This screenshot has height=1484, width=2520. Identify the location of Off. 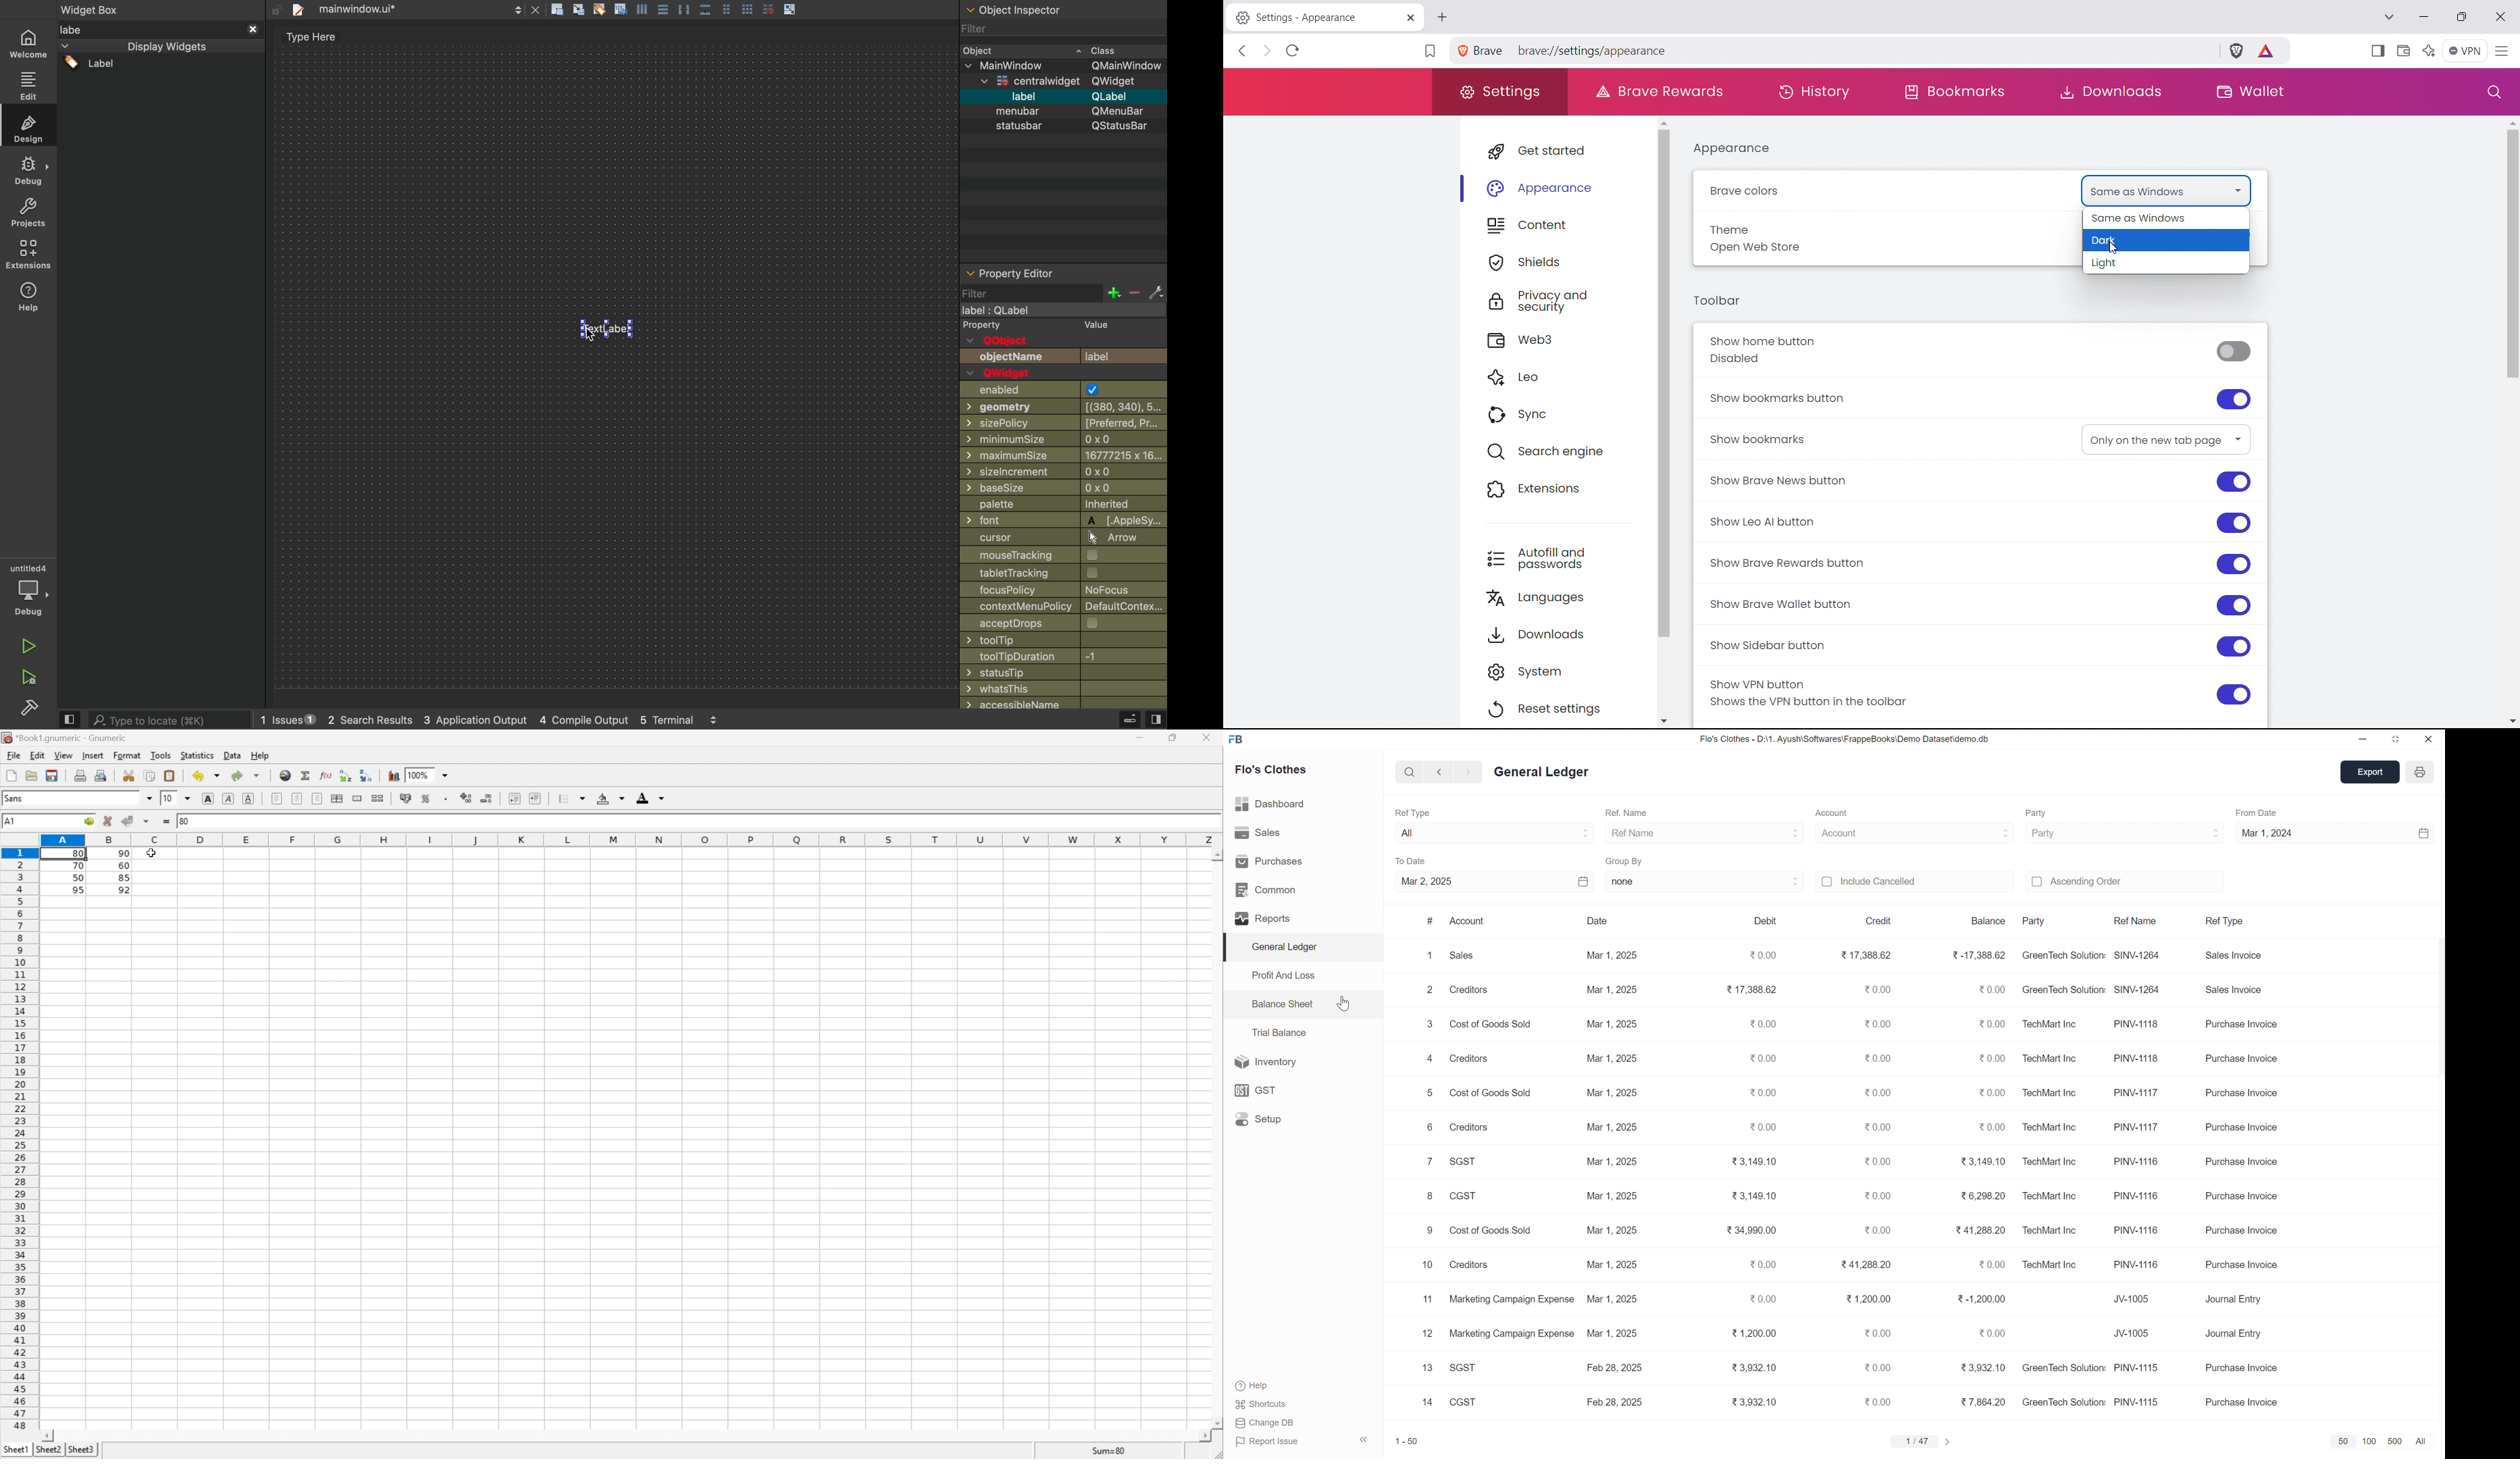
(2036, 880).